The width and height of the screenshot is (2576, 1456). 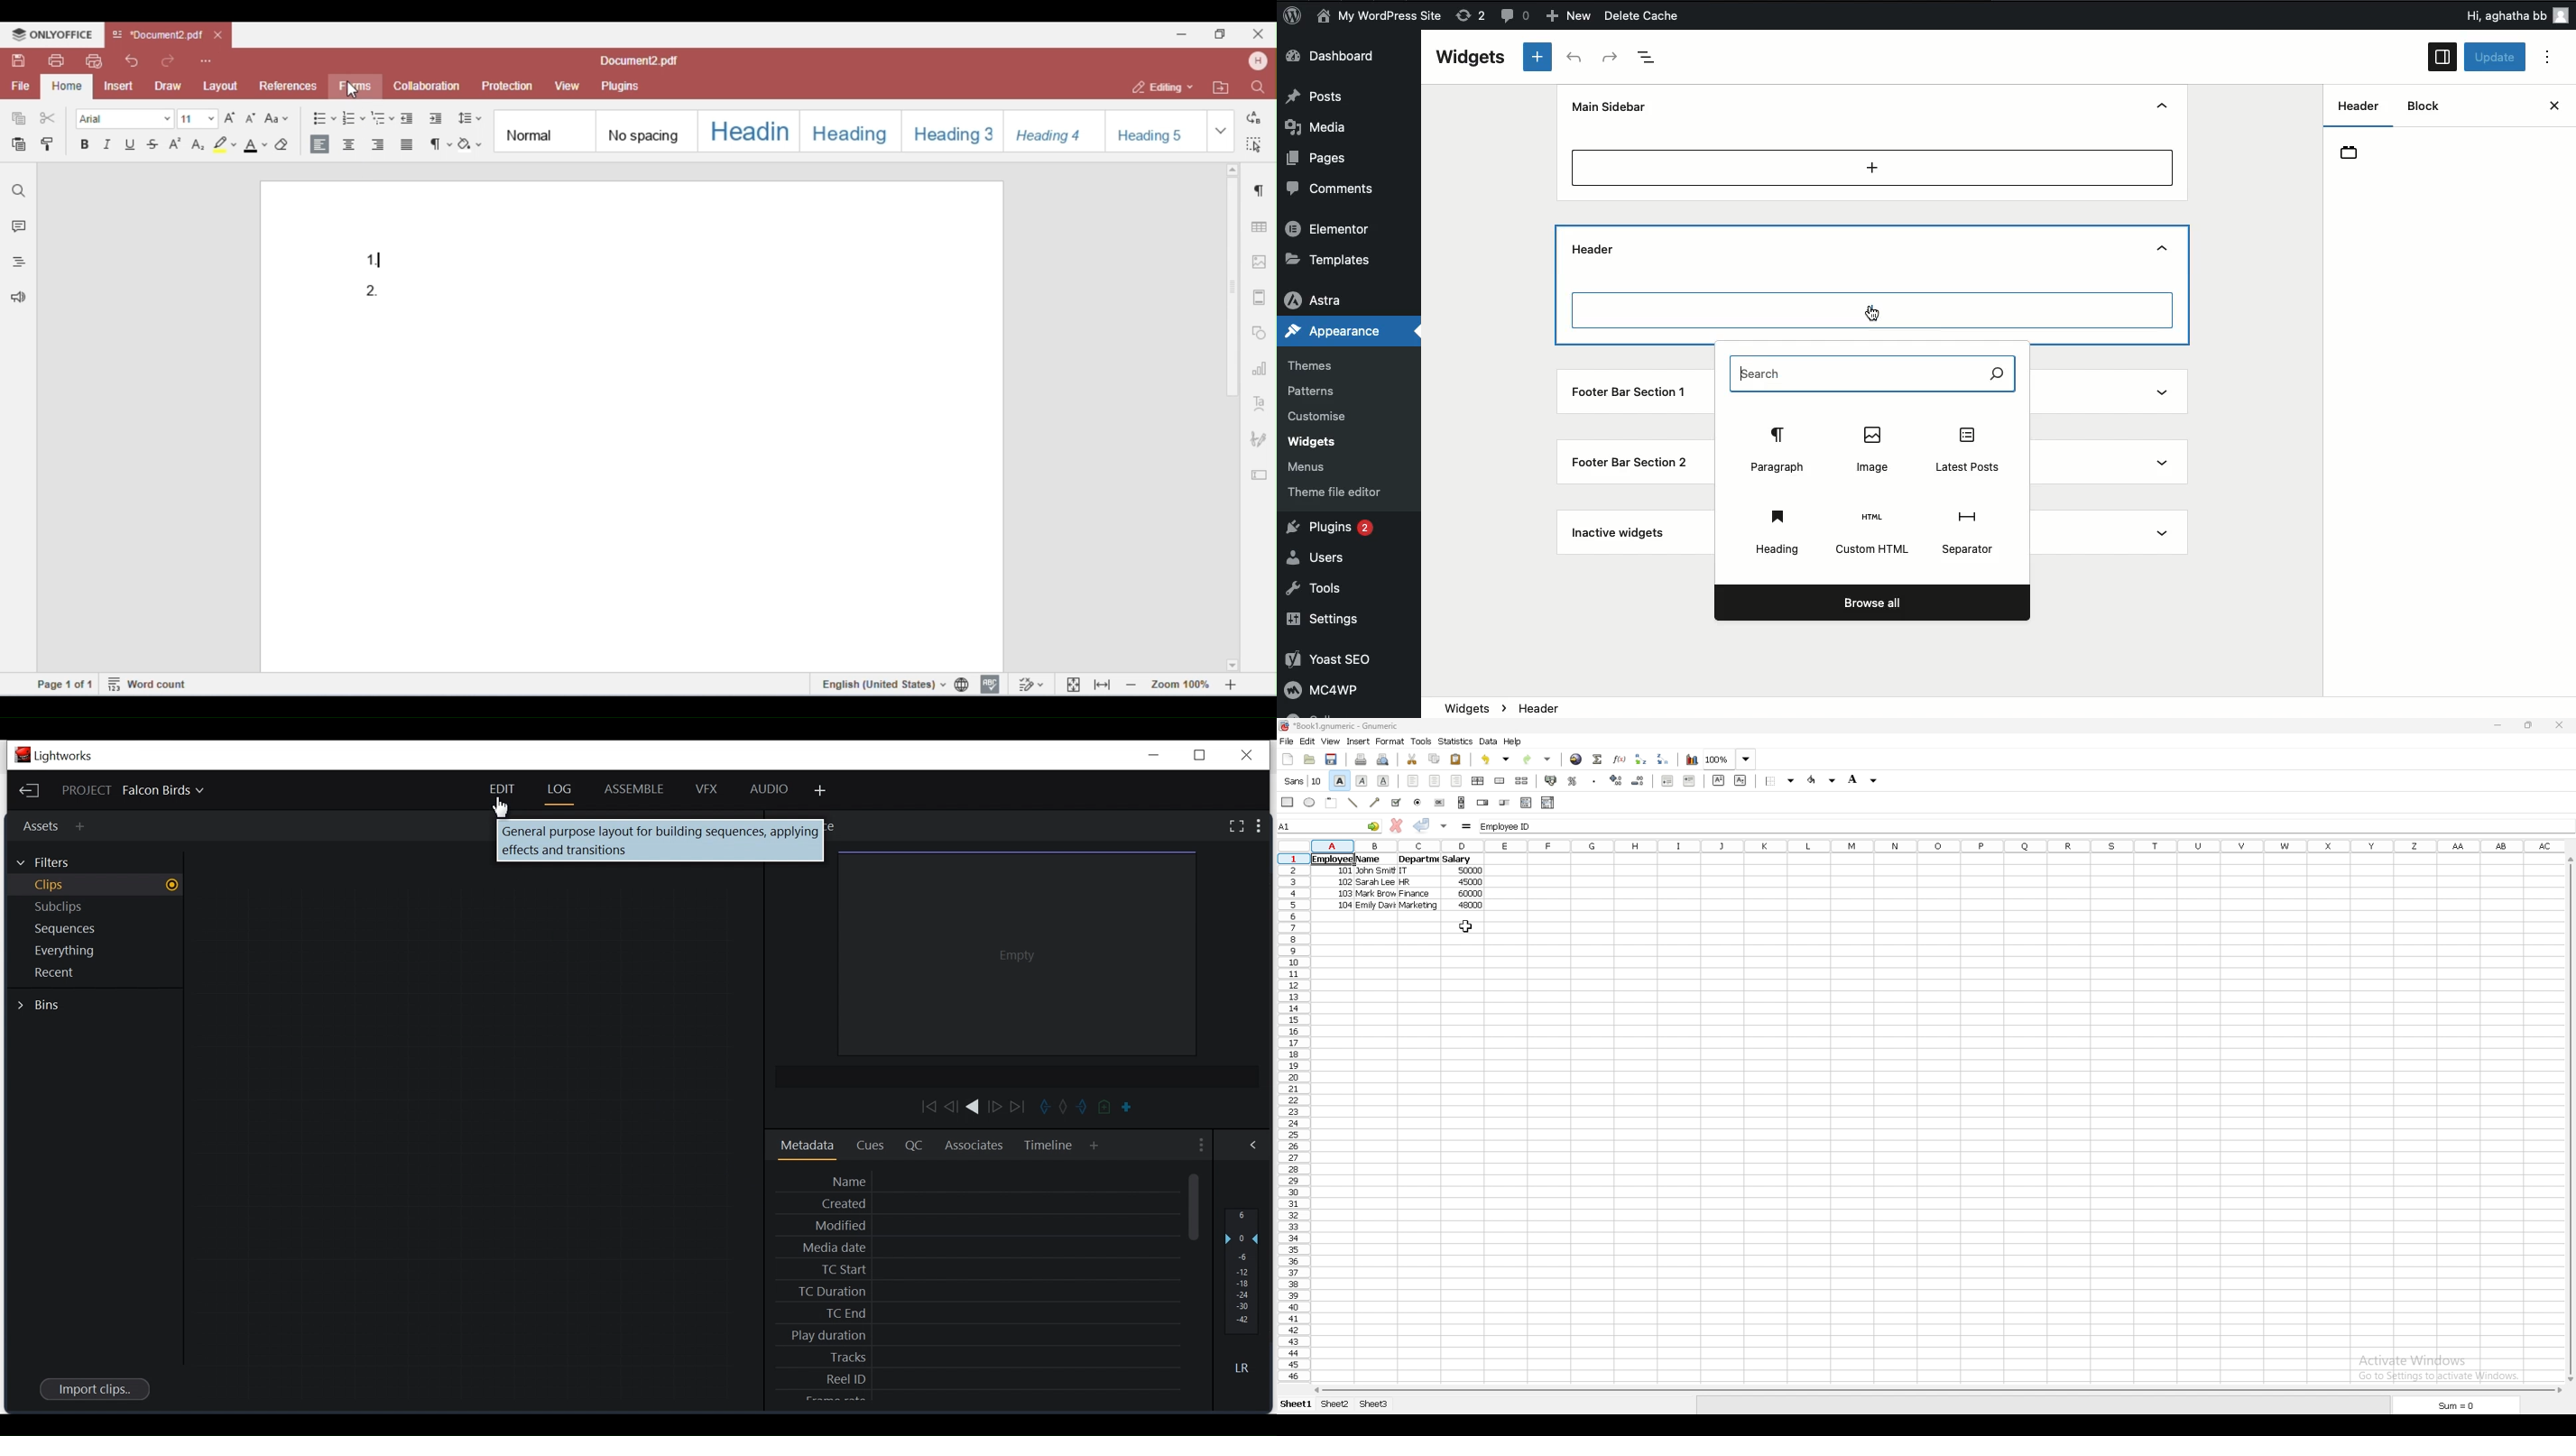 I want to click on Audio, so click(x=771, y=788).